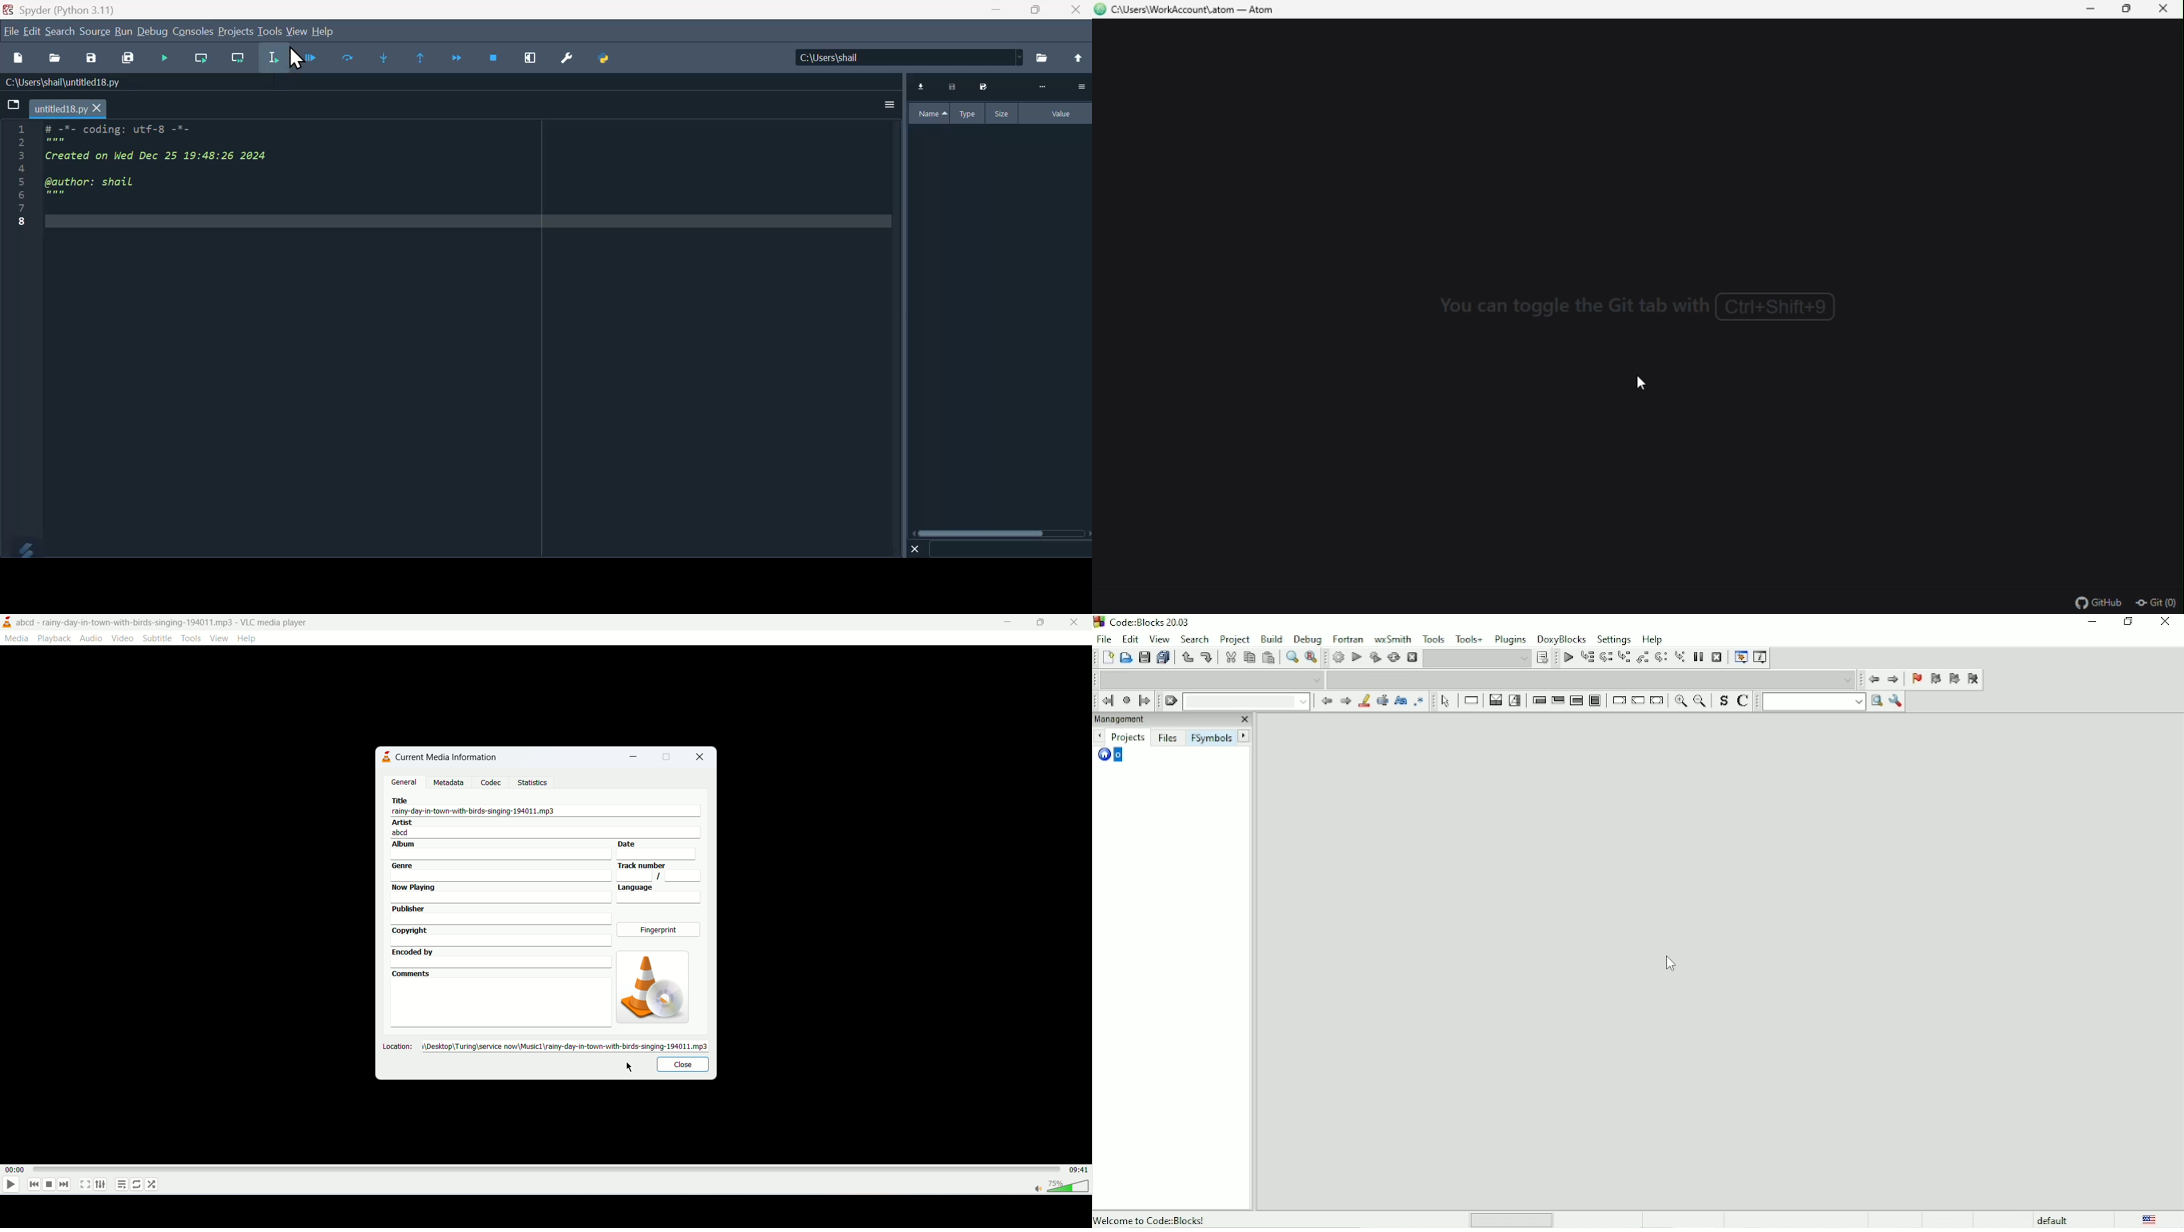 The width and height of the screenshot is (2184, 1232). What do you see at coordinates (249, 640) in the screenshot?
I see `help` at bounding box center [249, 640].